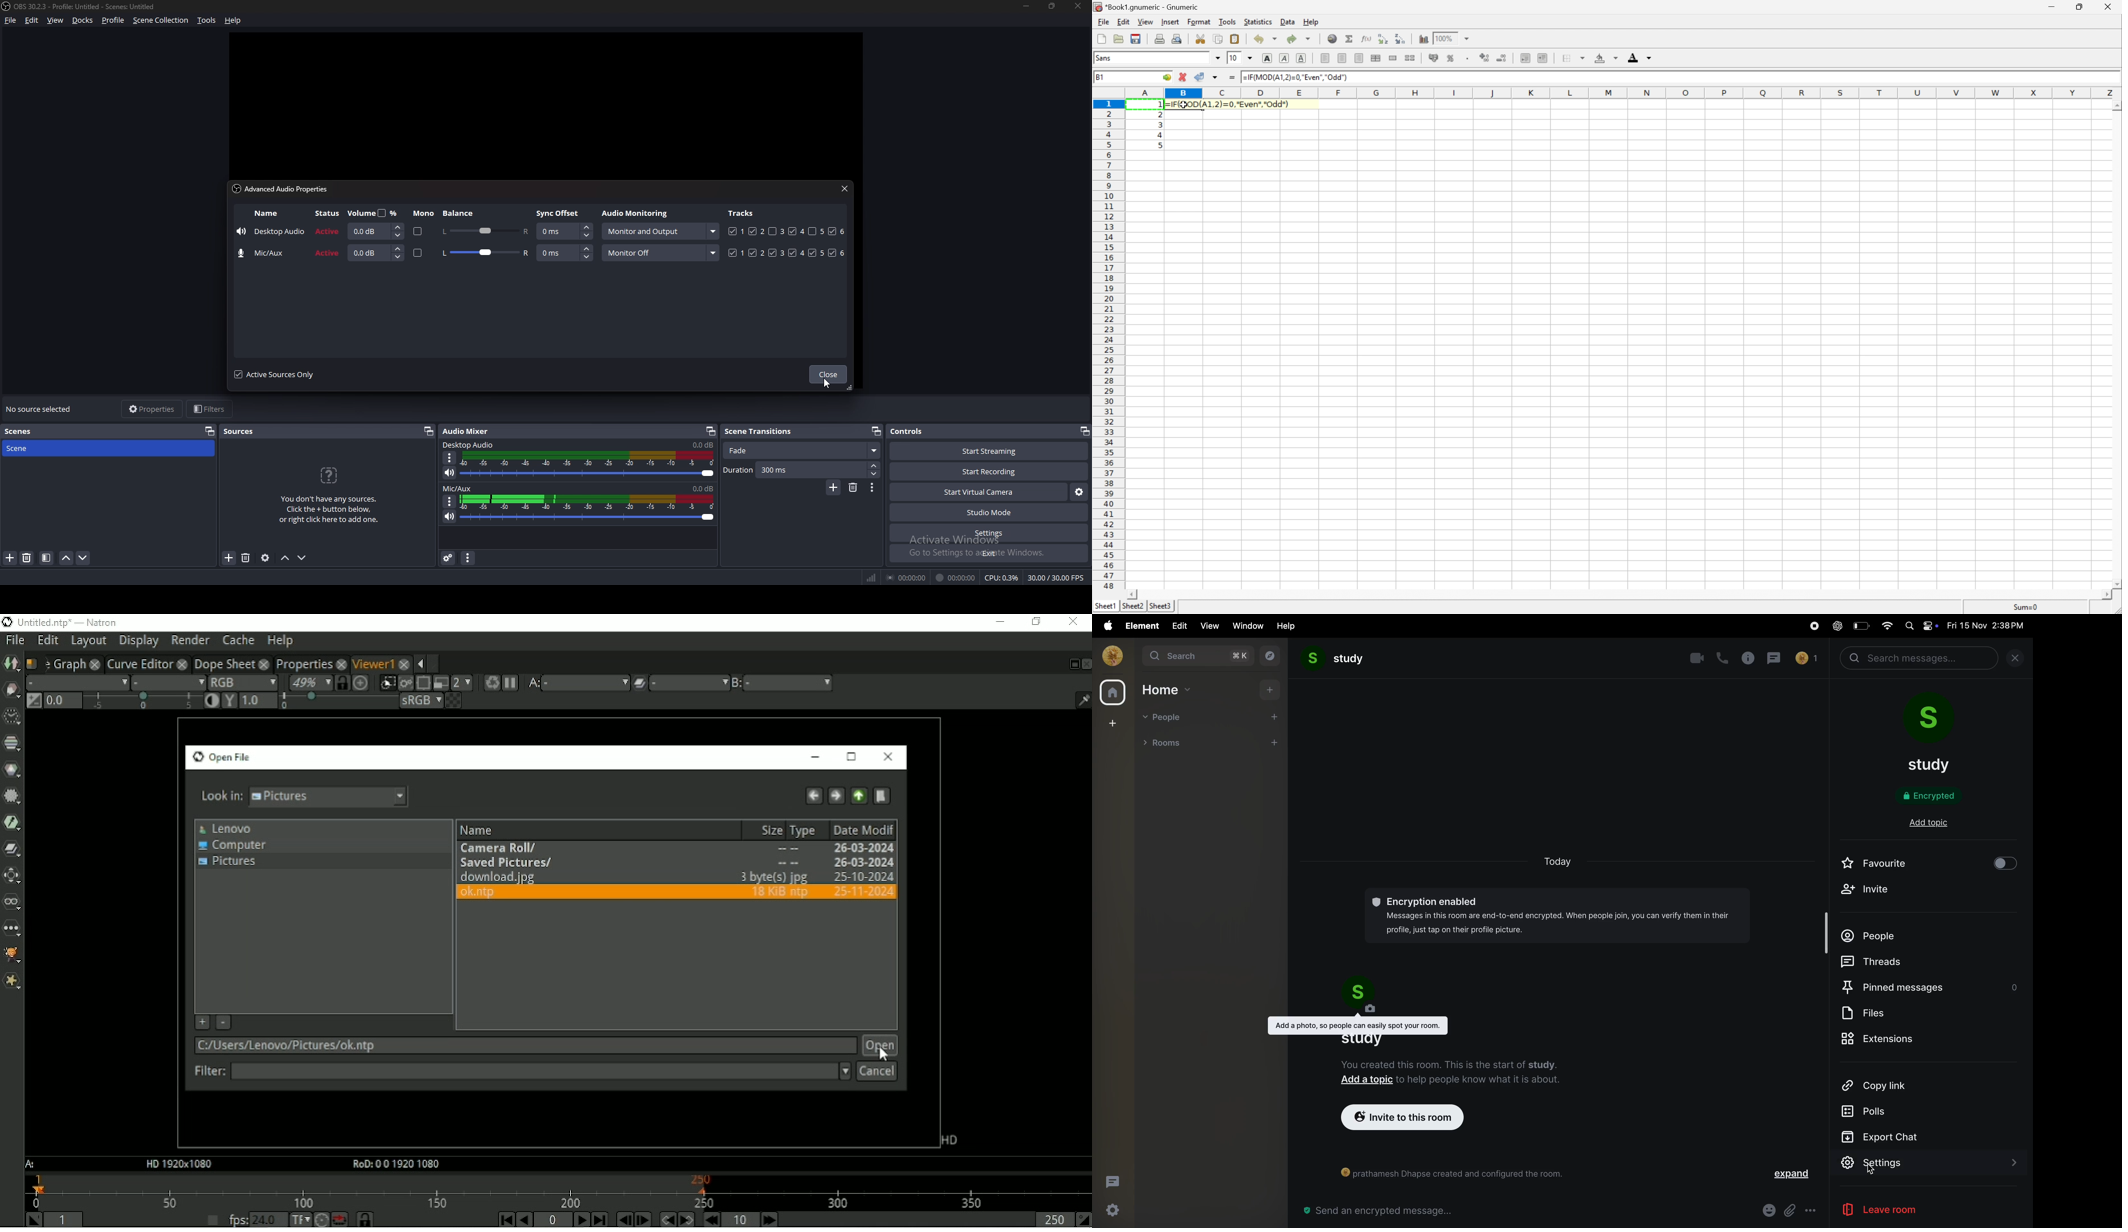 This screenshot has height=1232, width=2128. Describe the element at coordinates (854, 488) in the screenshot. I see `delete scene` at that location.